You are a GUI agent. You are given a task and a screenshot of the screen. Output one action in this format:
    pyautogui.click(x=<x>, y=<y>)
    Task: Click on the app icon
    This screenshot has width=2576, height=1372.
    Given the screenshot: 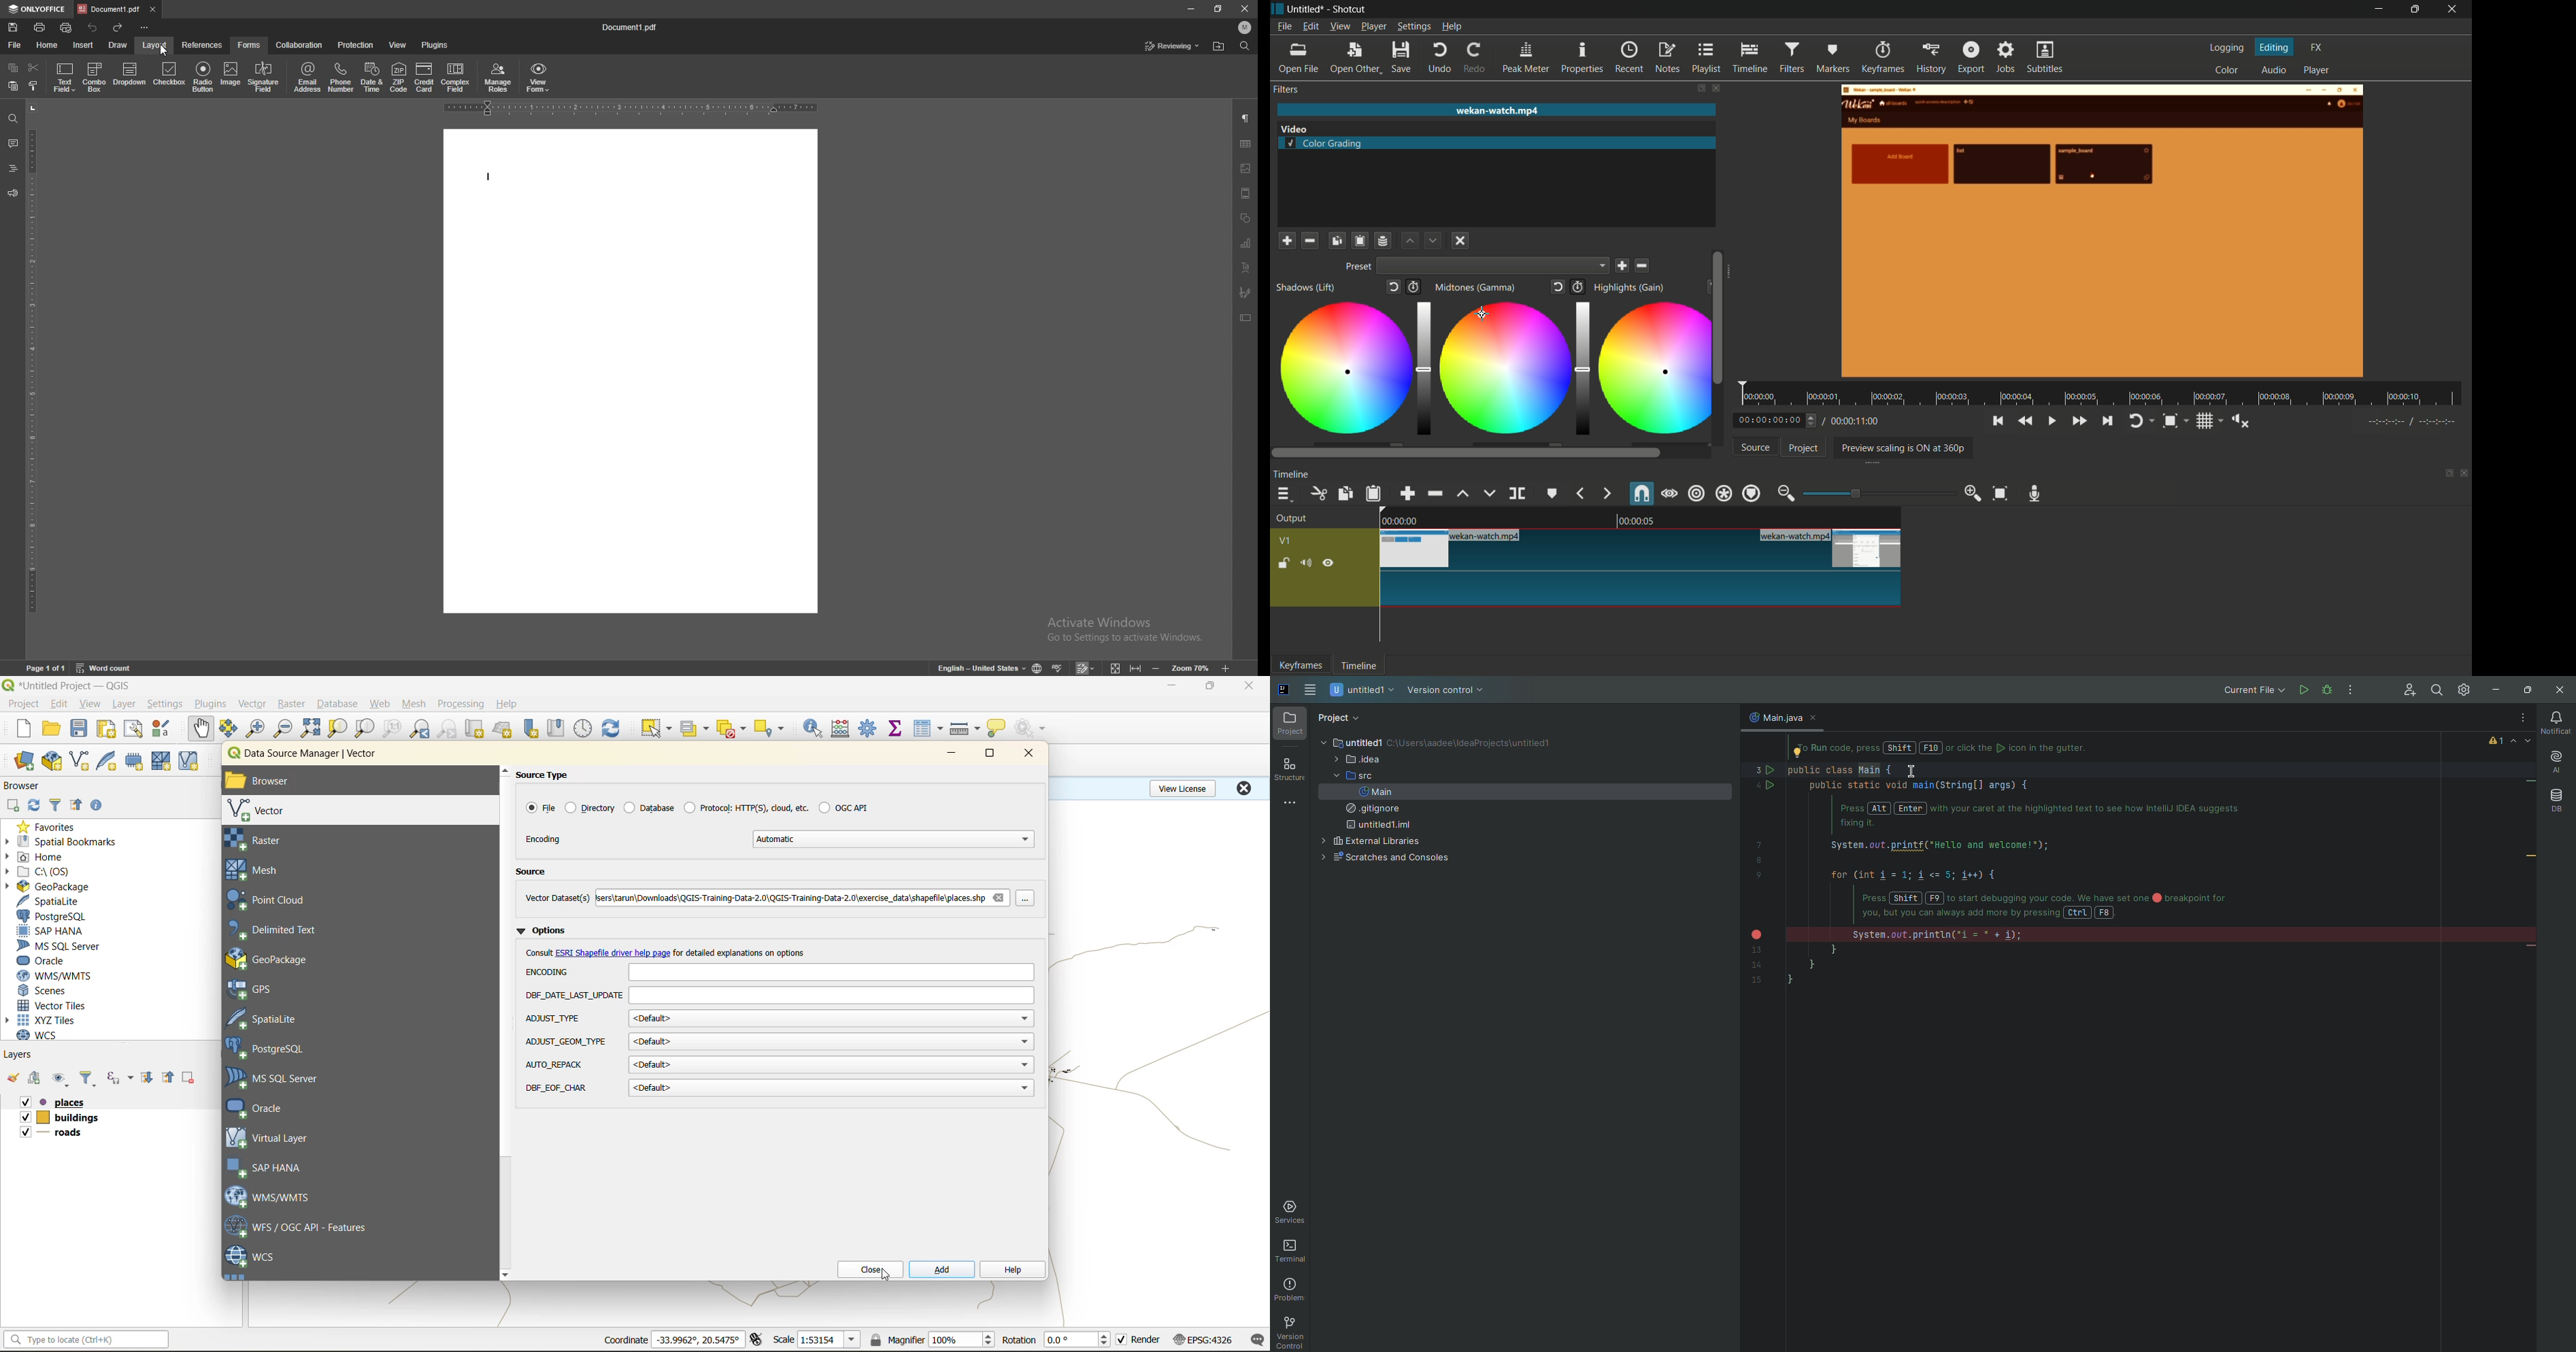 What is the action you would take?
    pyautogui.click(x=1277, y=9)
    